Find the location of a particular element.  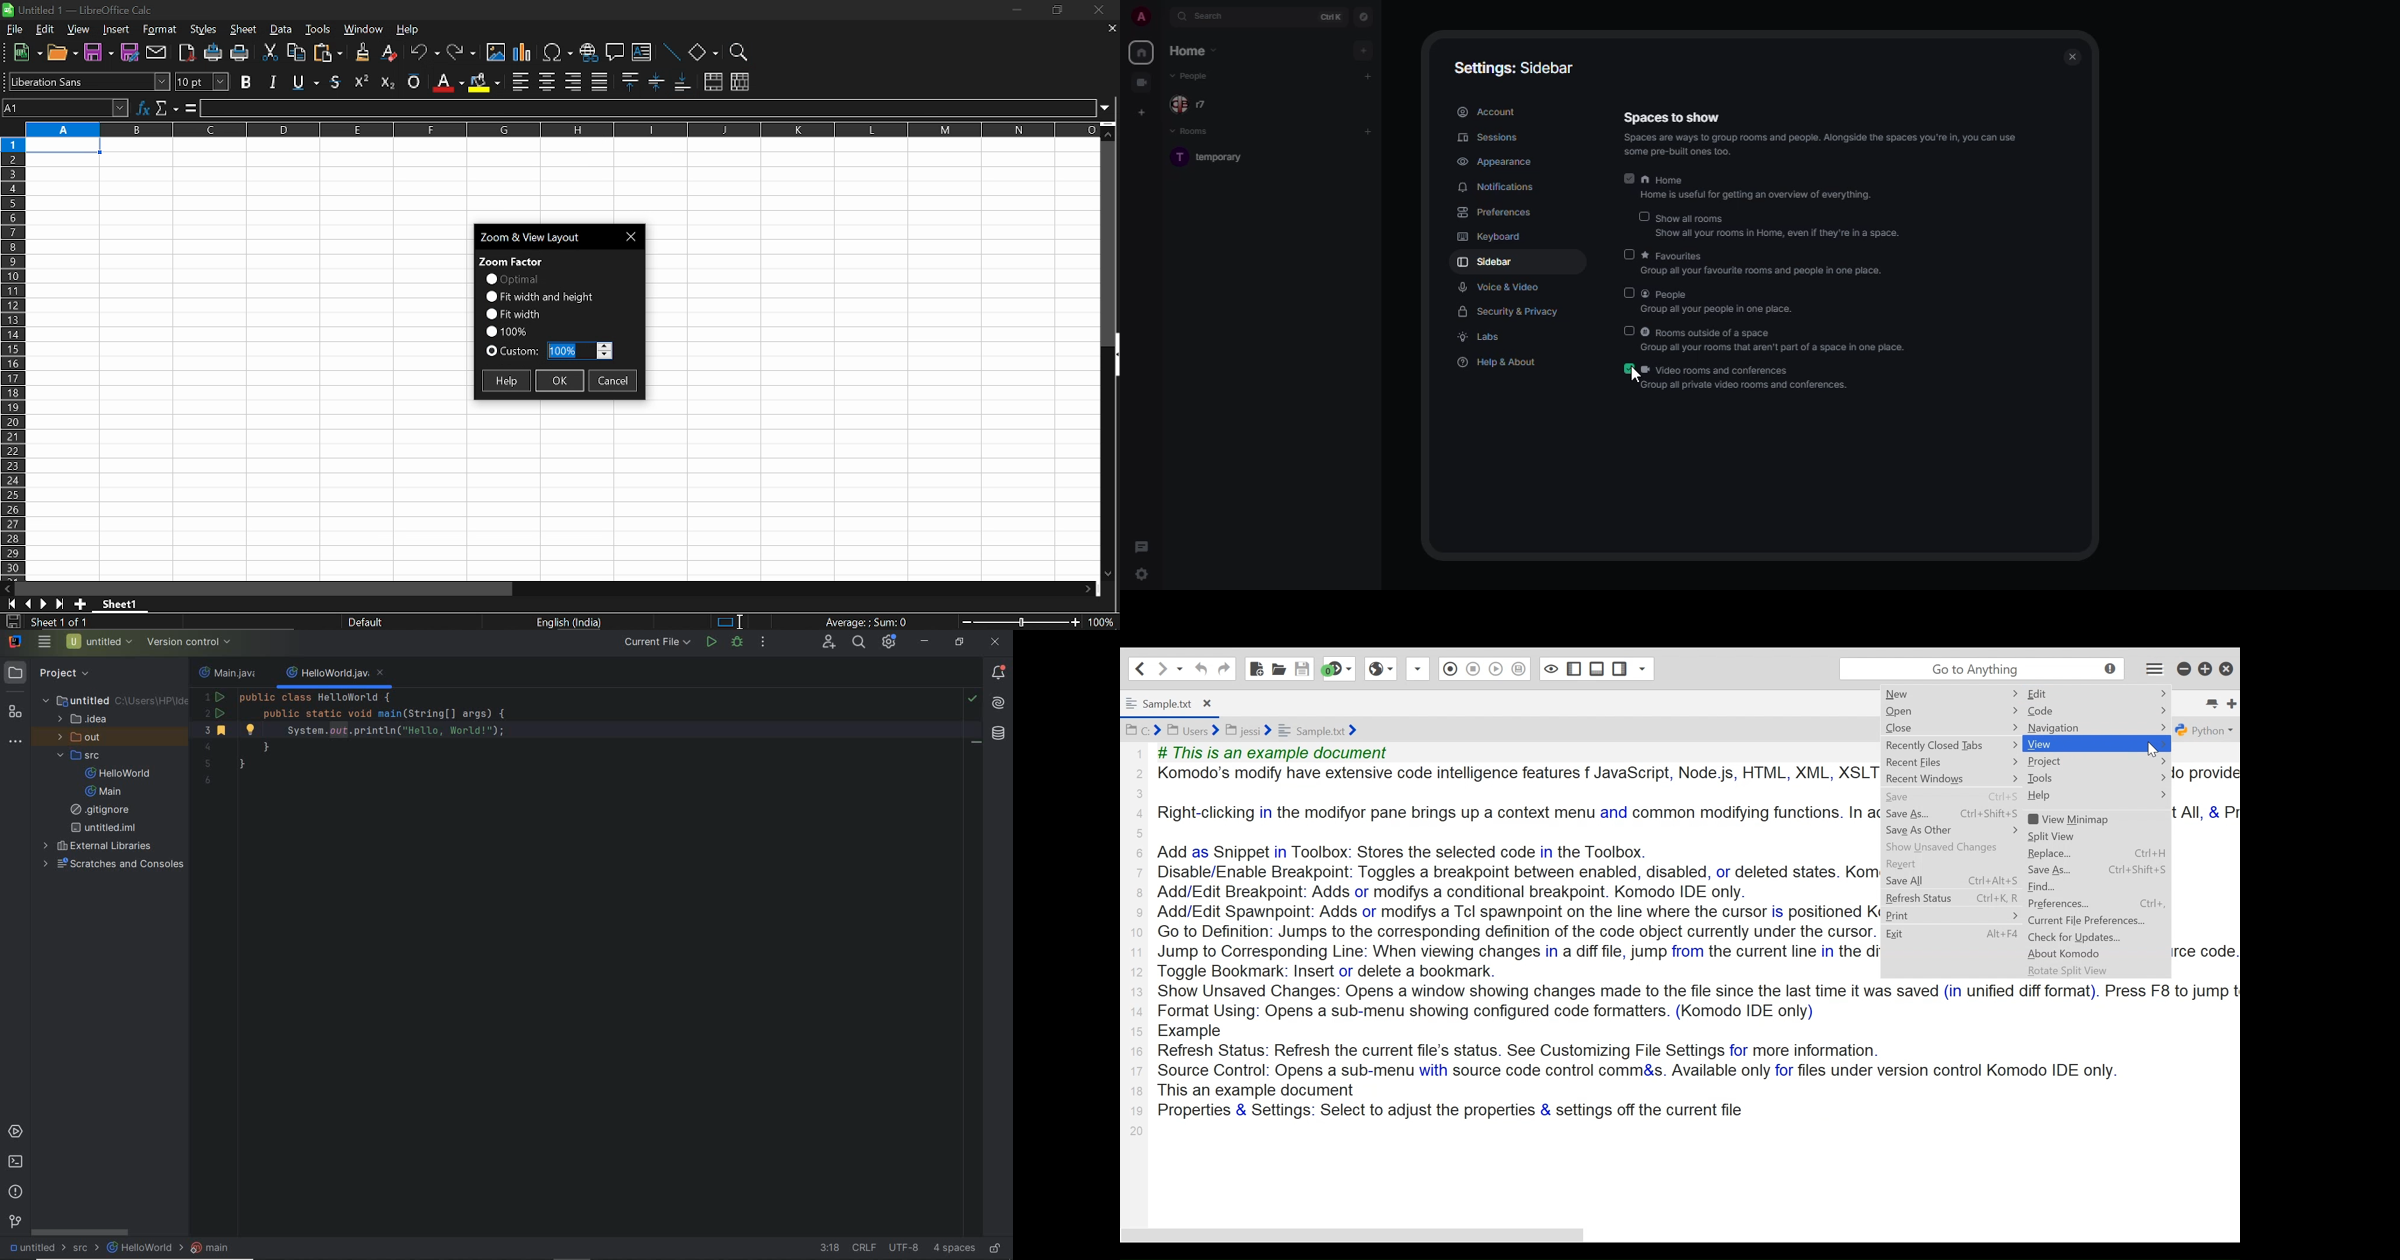

next page is located at coordinates (44, 605).